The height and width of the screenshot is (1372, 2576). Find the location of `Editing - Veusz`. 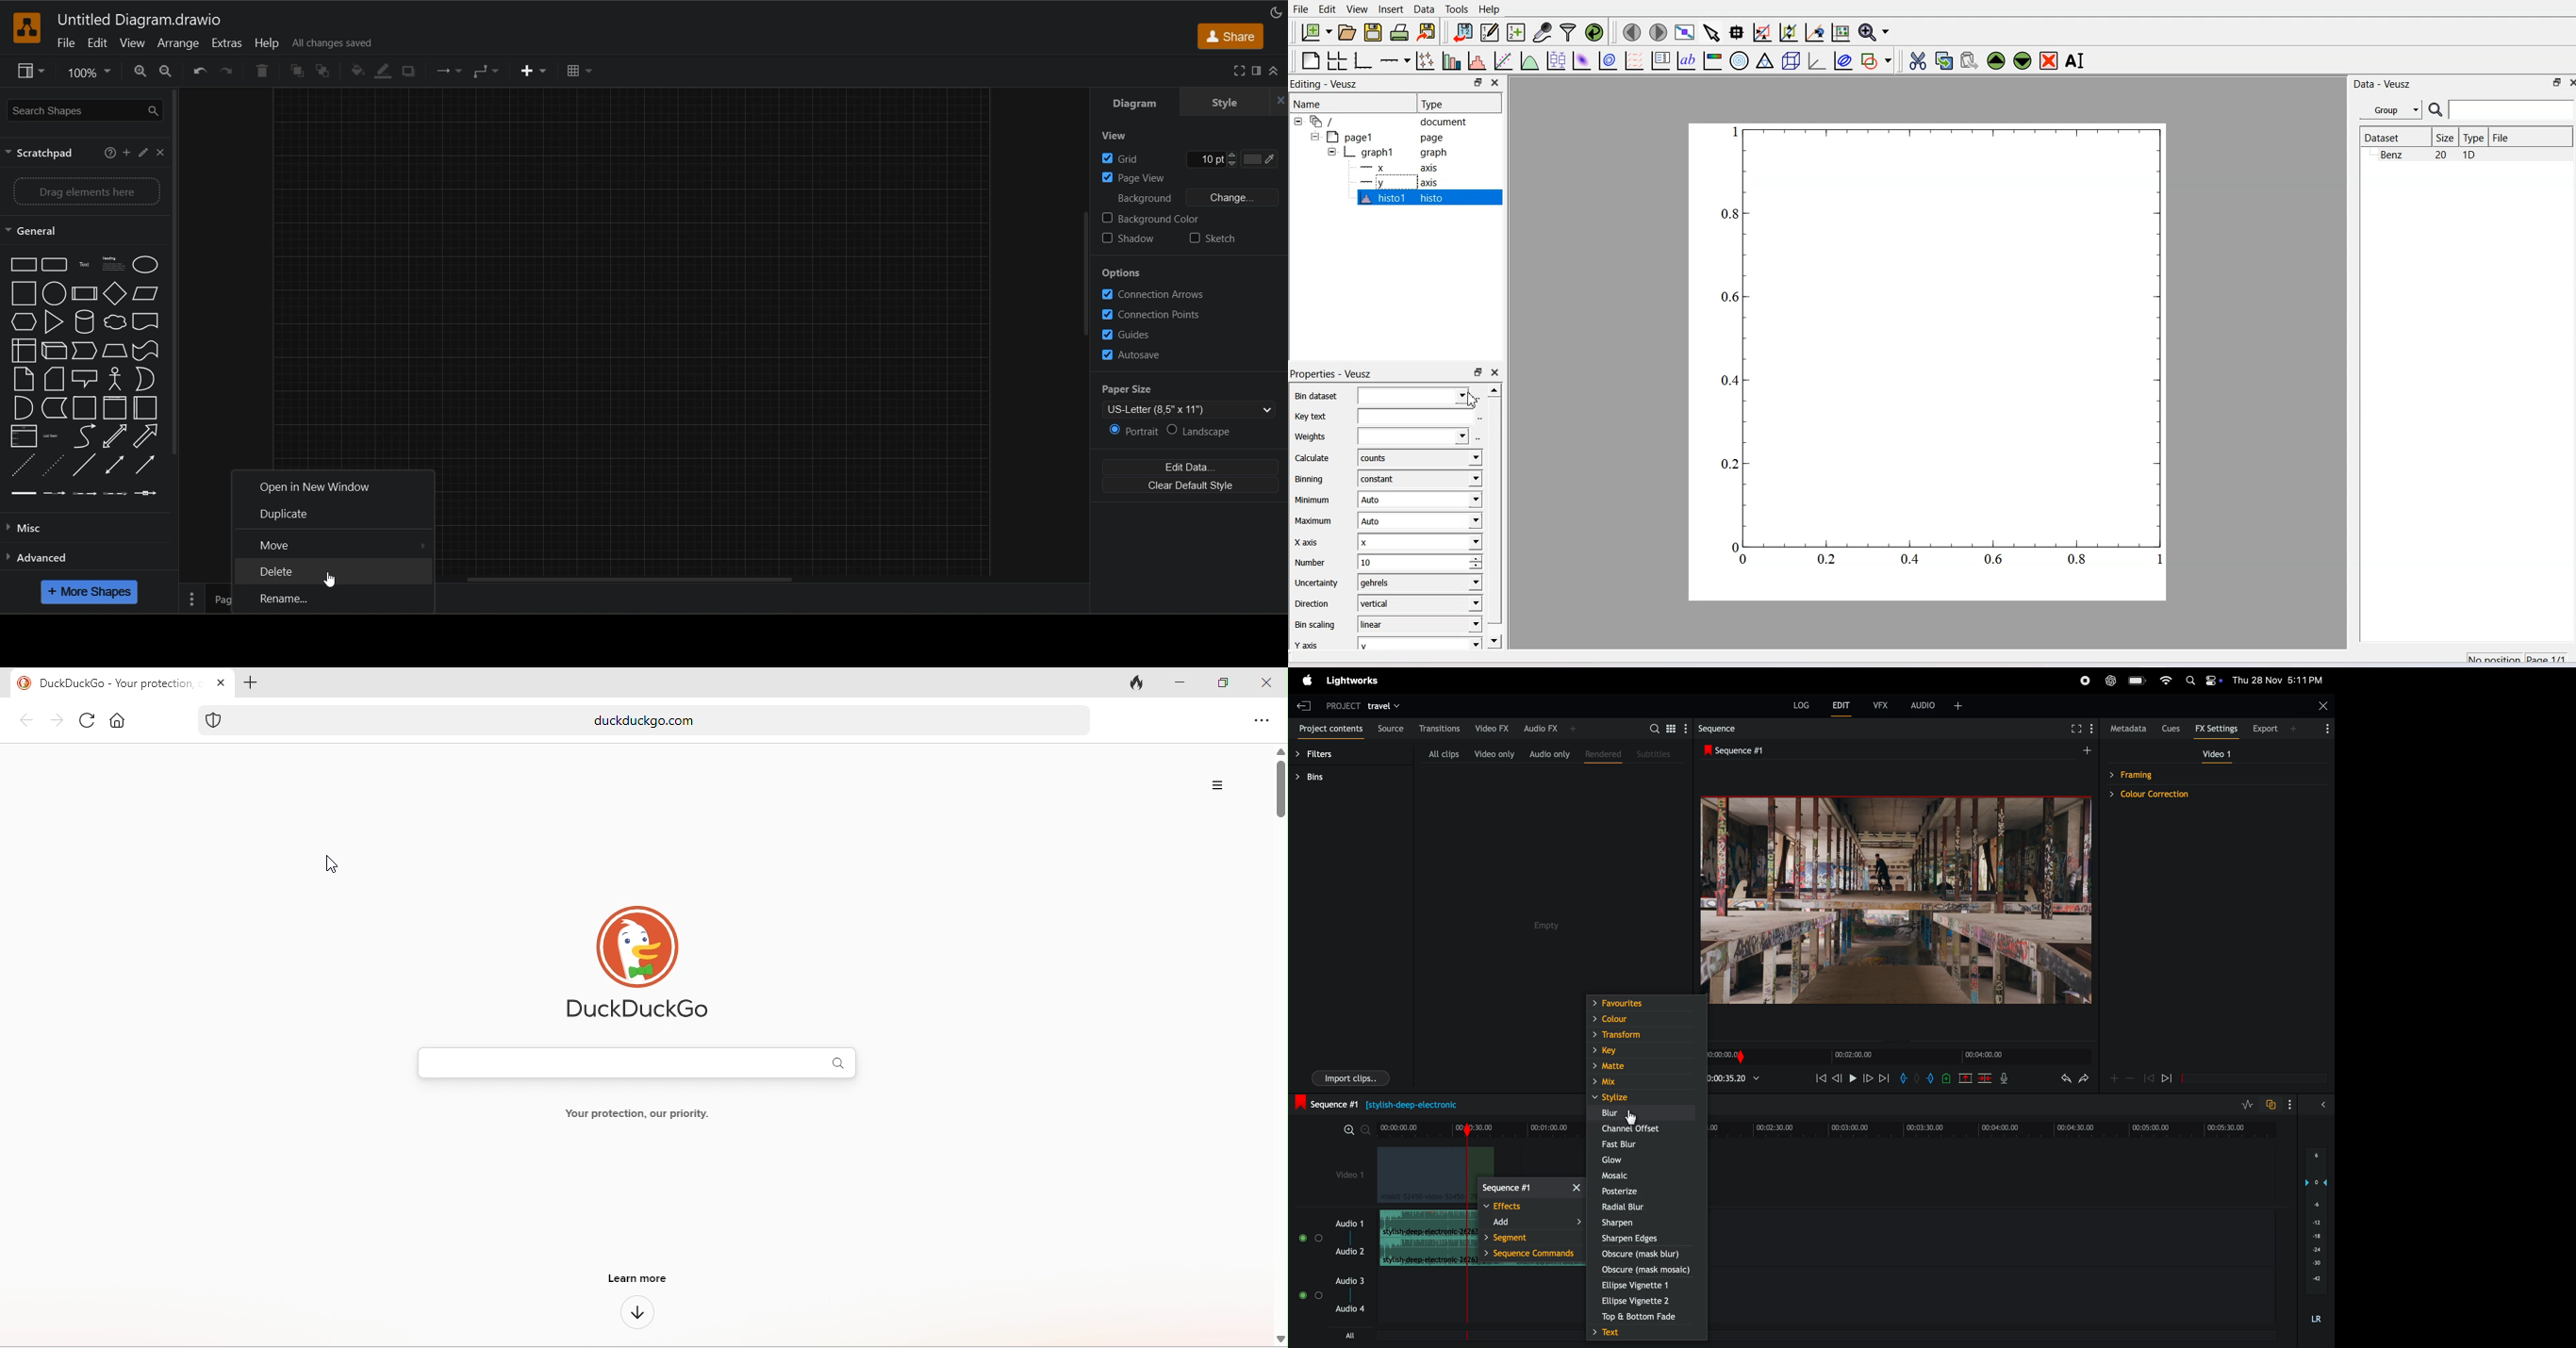

Editing - Veusz is located at coordinates (1326, 83).